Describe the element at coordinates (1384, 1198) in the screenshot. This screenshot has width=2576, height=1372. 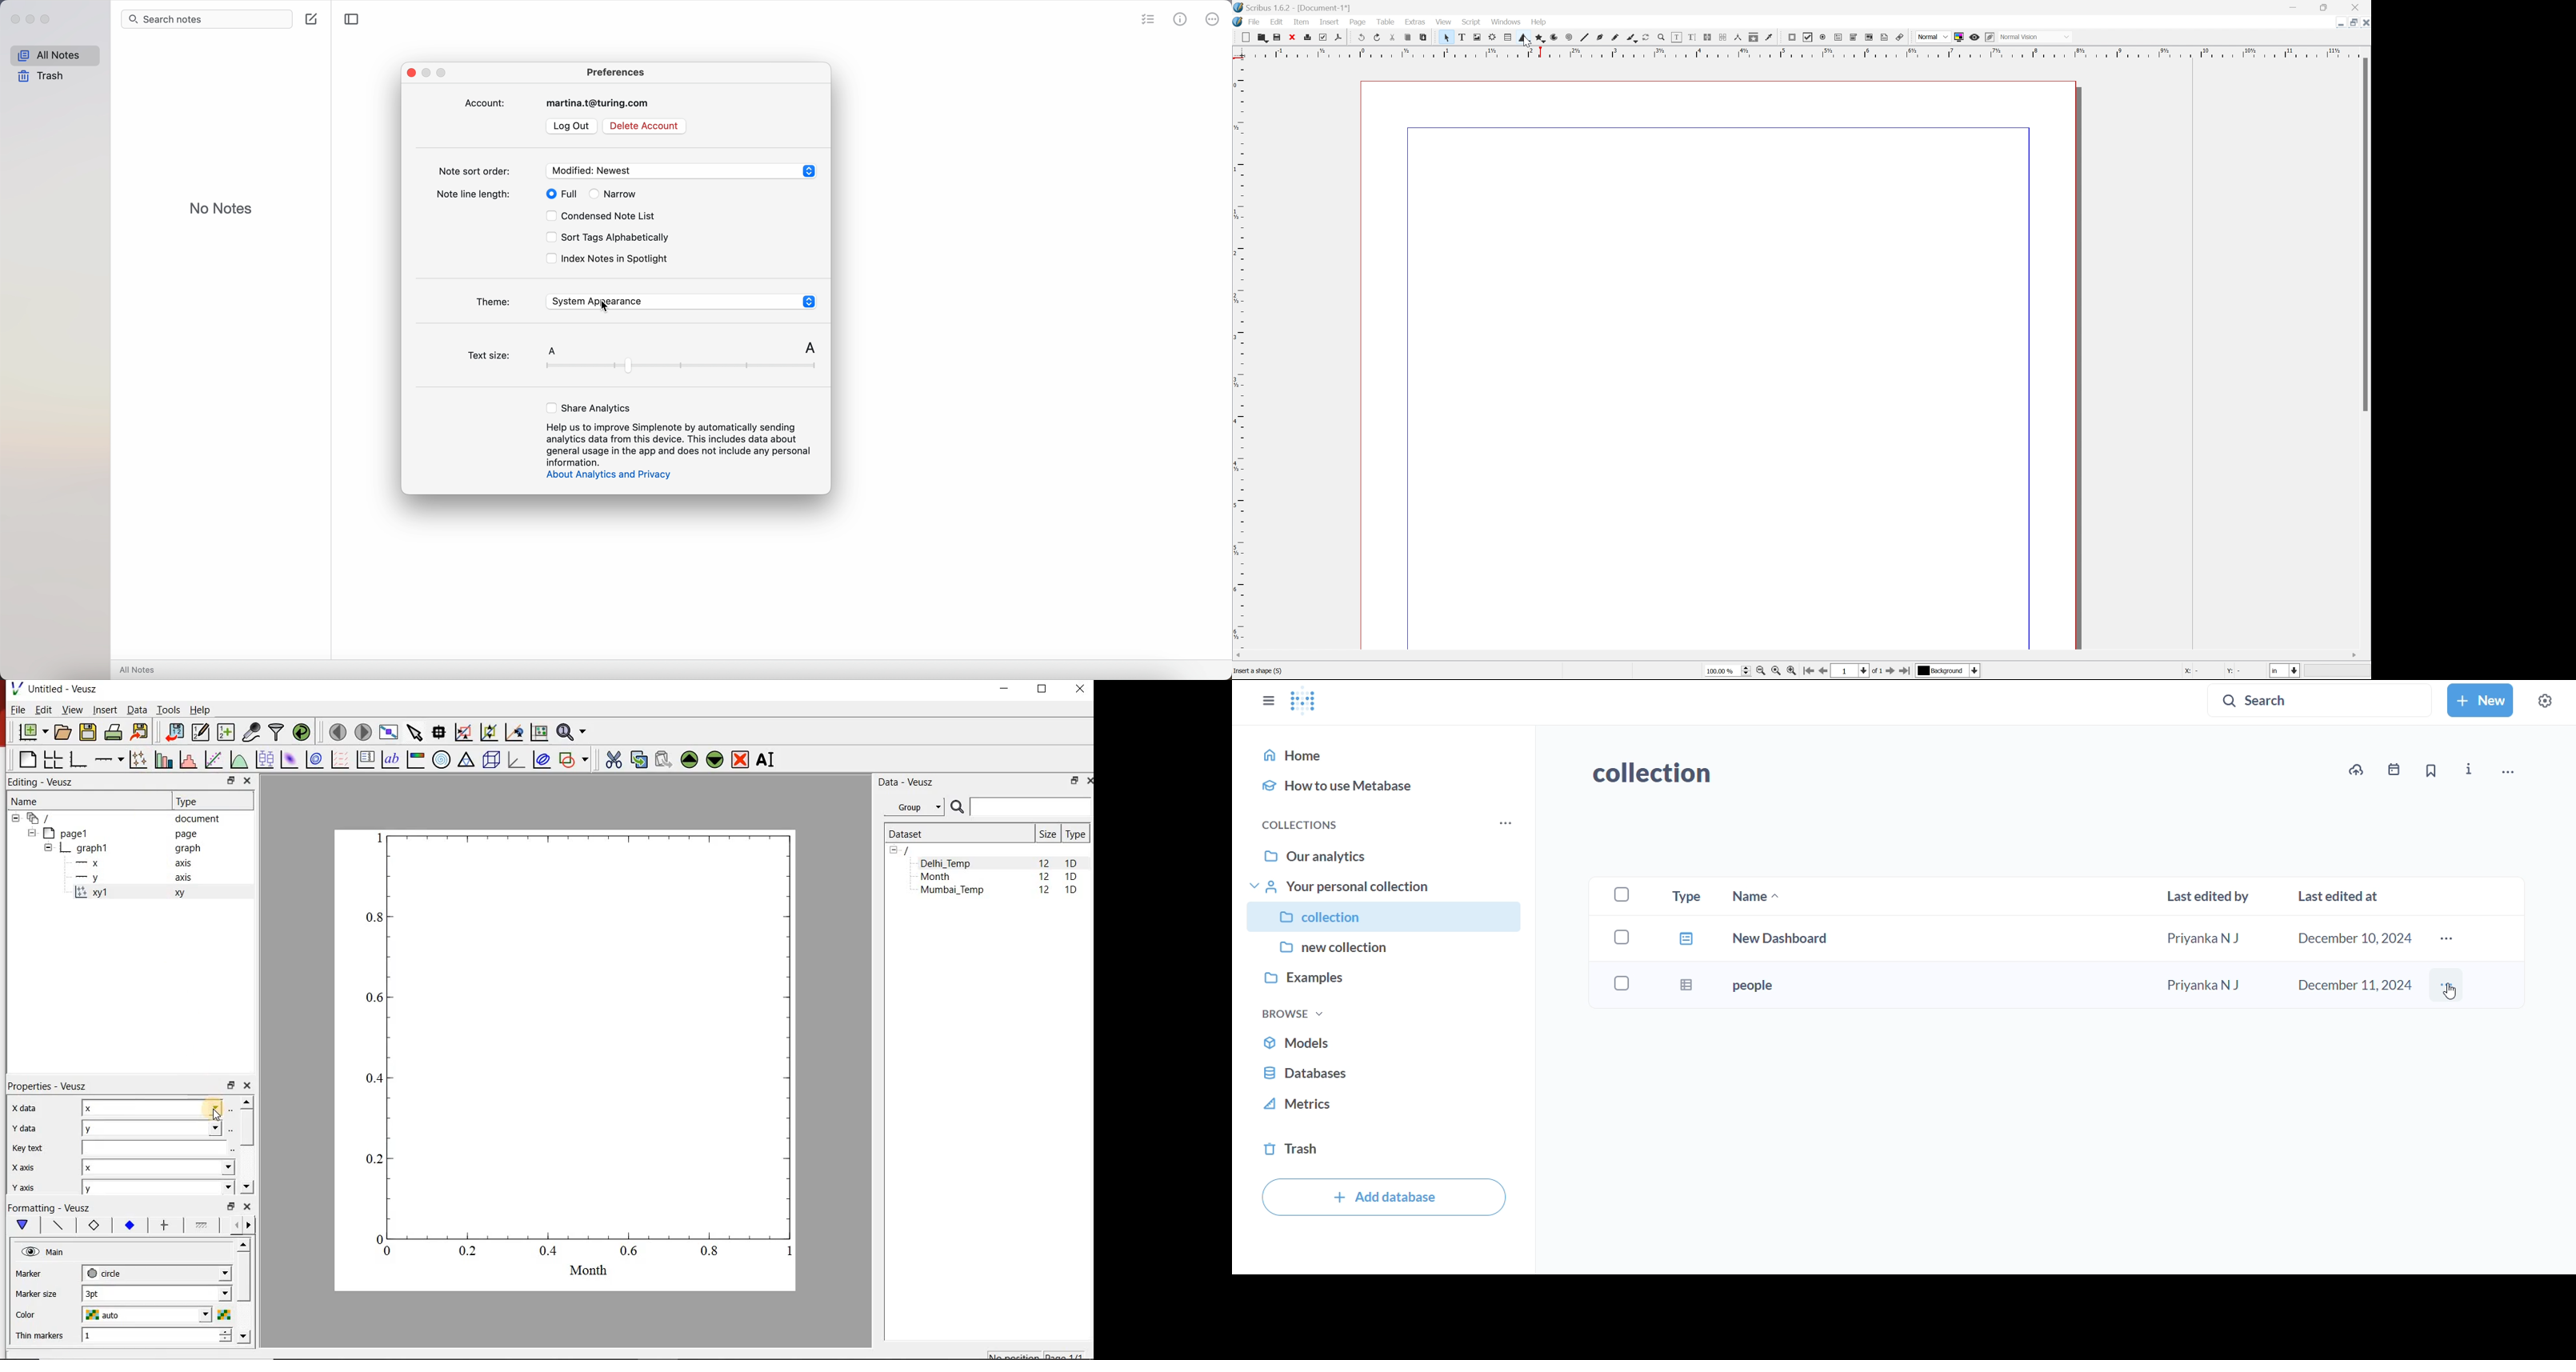
I see `add database` at that location.